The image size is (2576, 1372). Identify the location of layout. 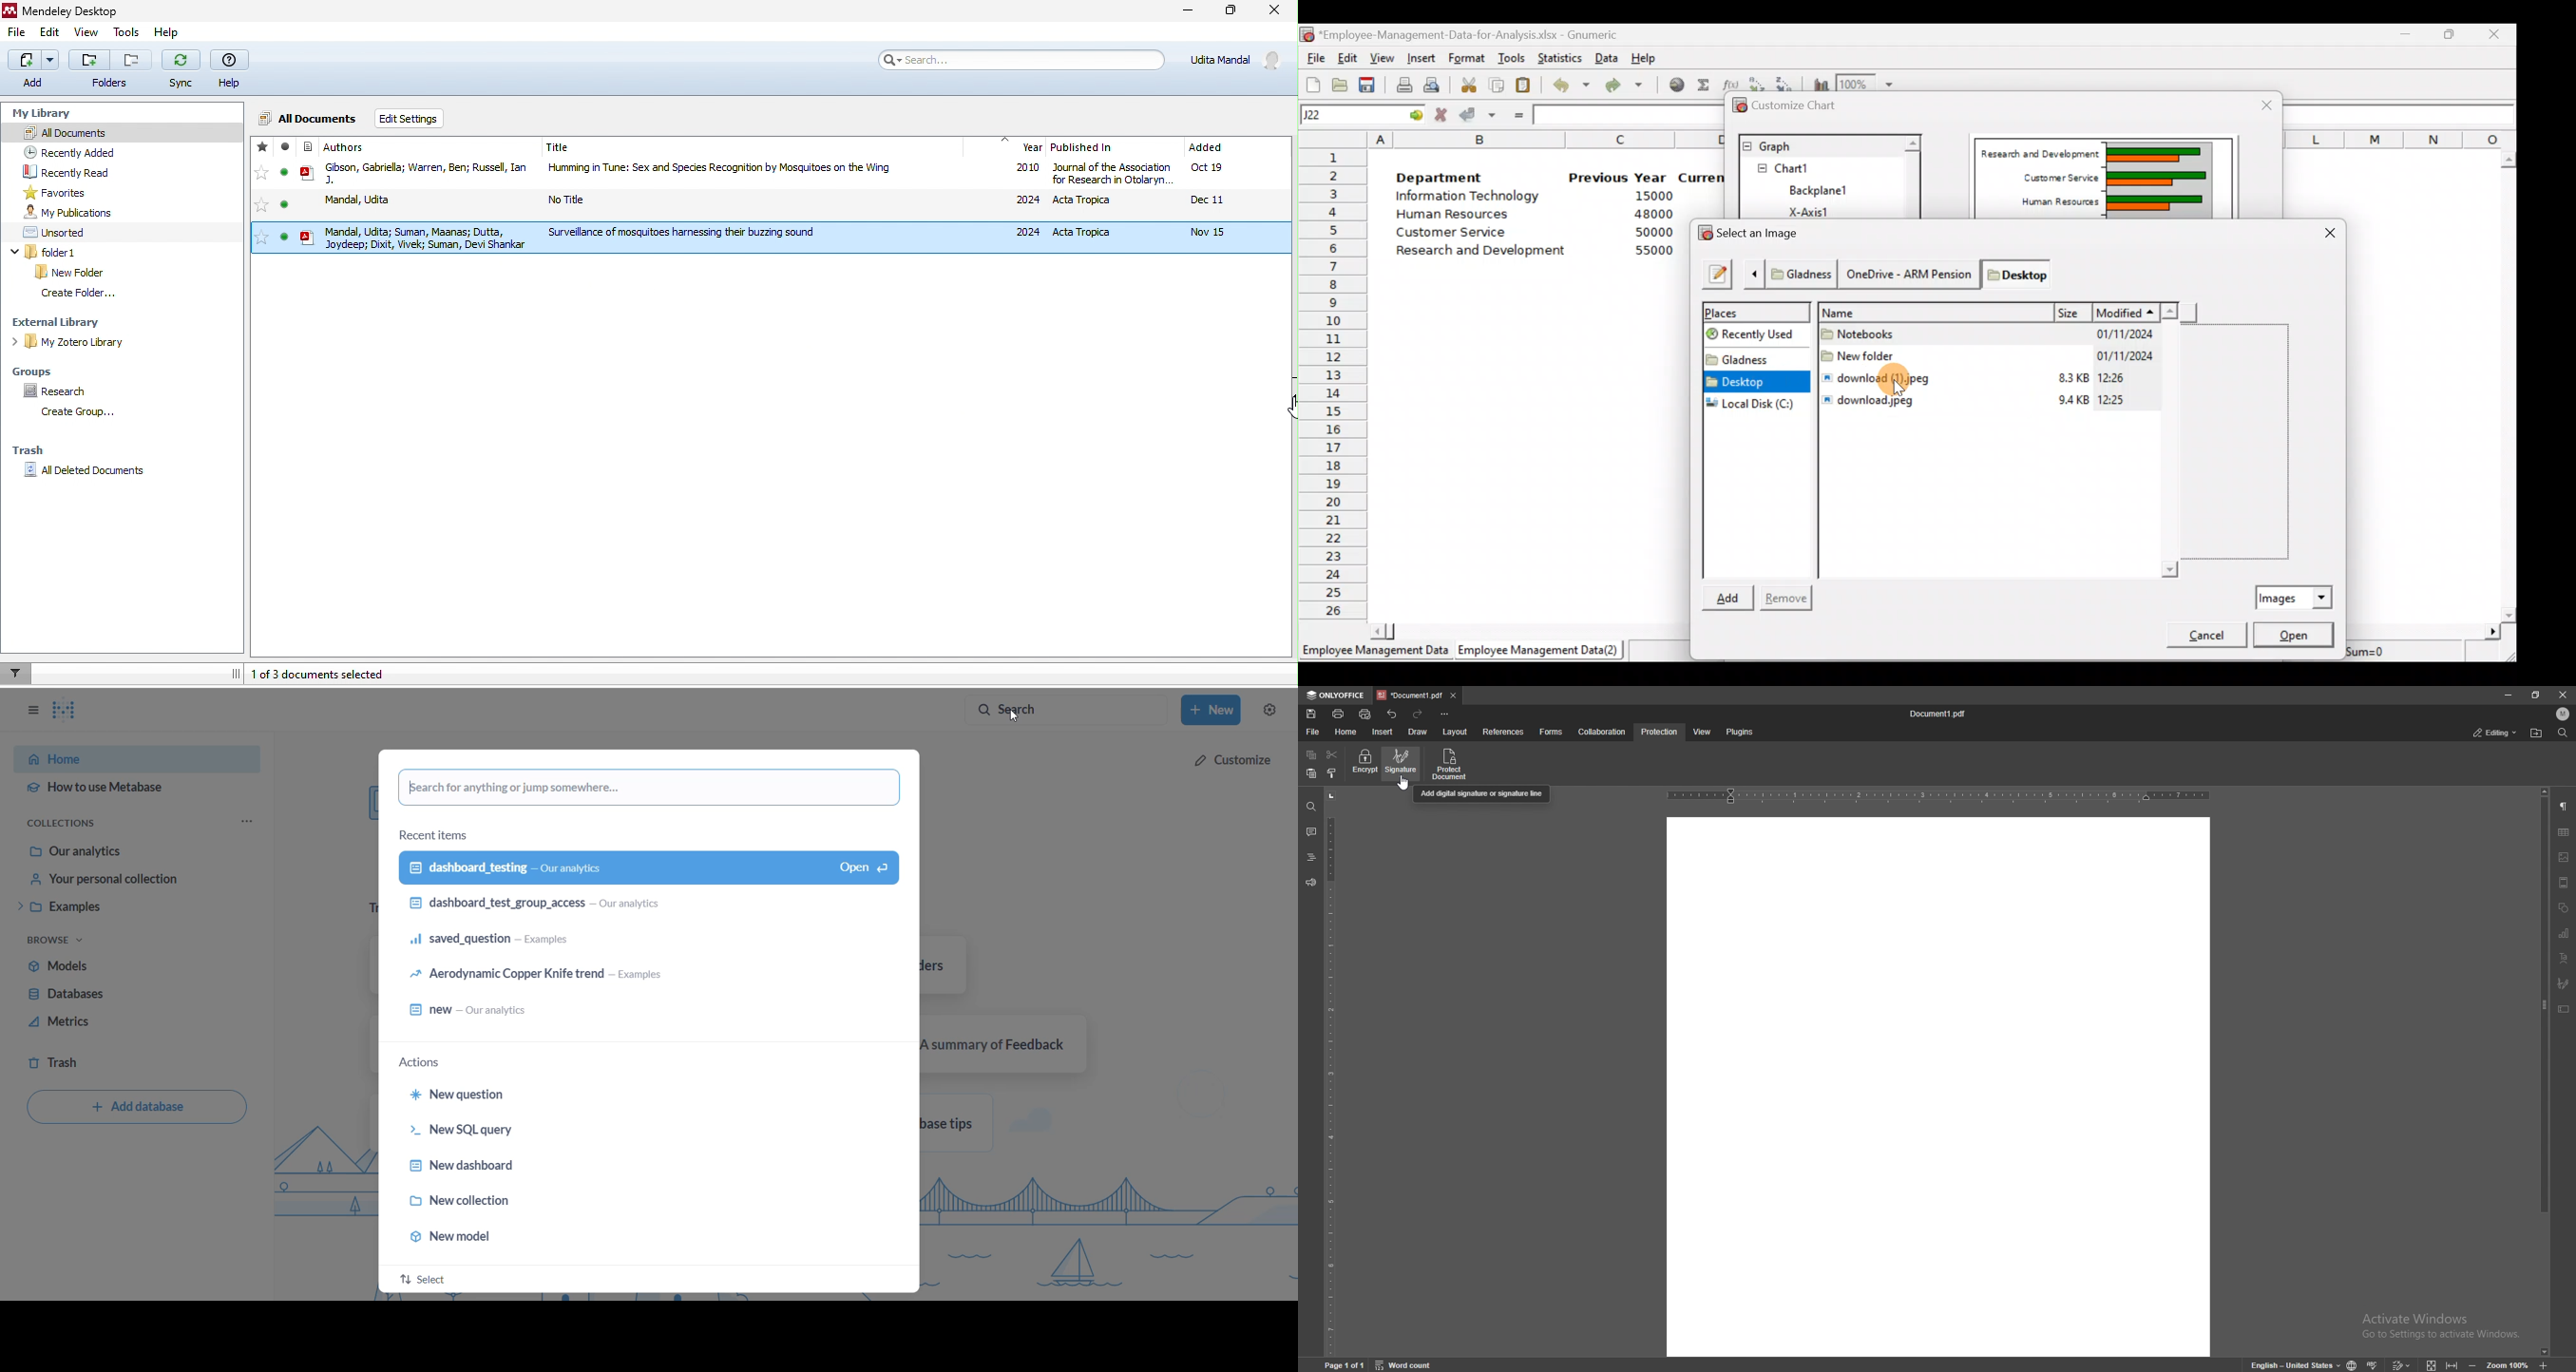
(1455, 733).